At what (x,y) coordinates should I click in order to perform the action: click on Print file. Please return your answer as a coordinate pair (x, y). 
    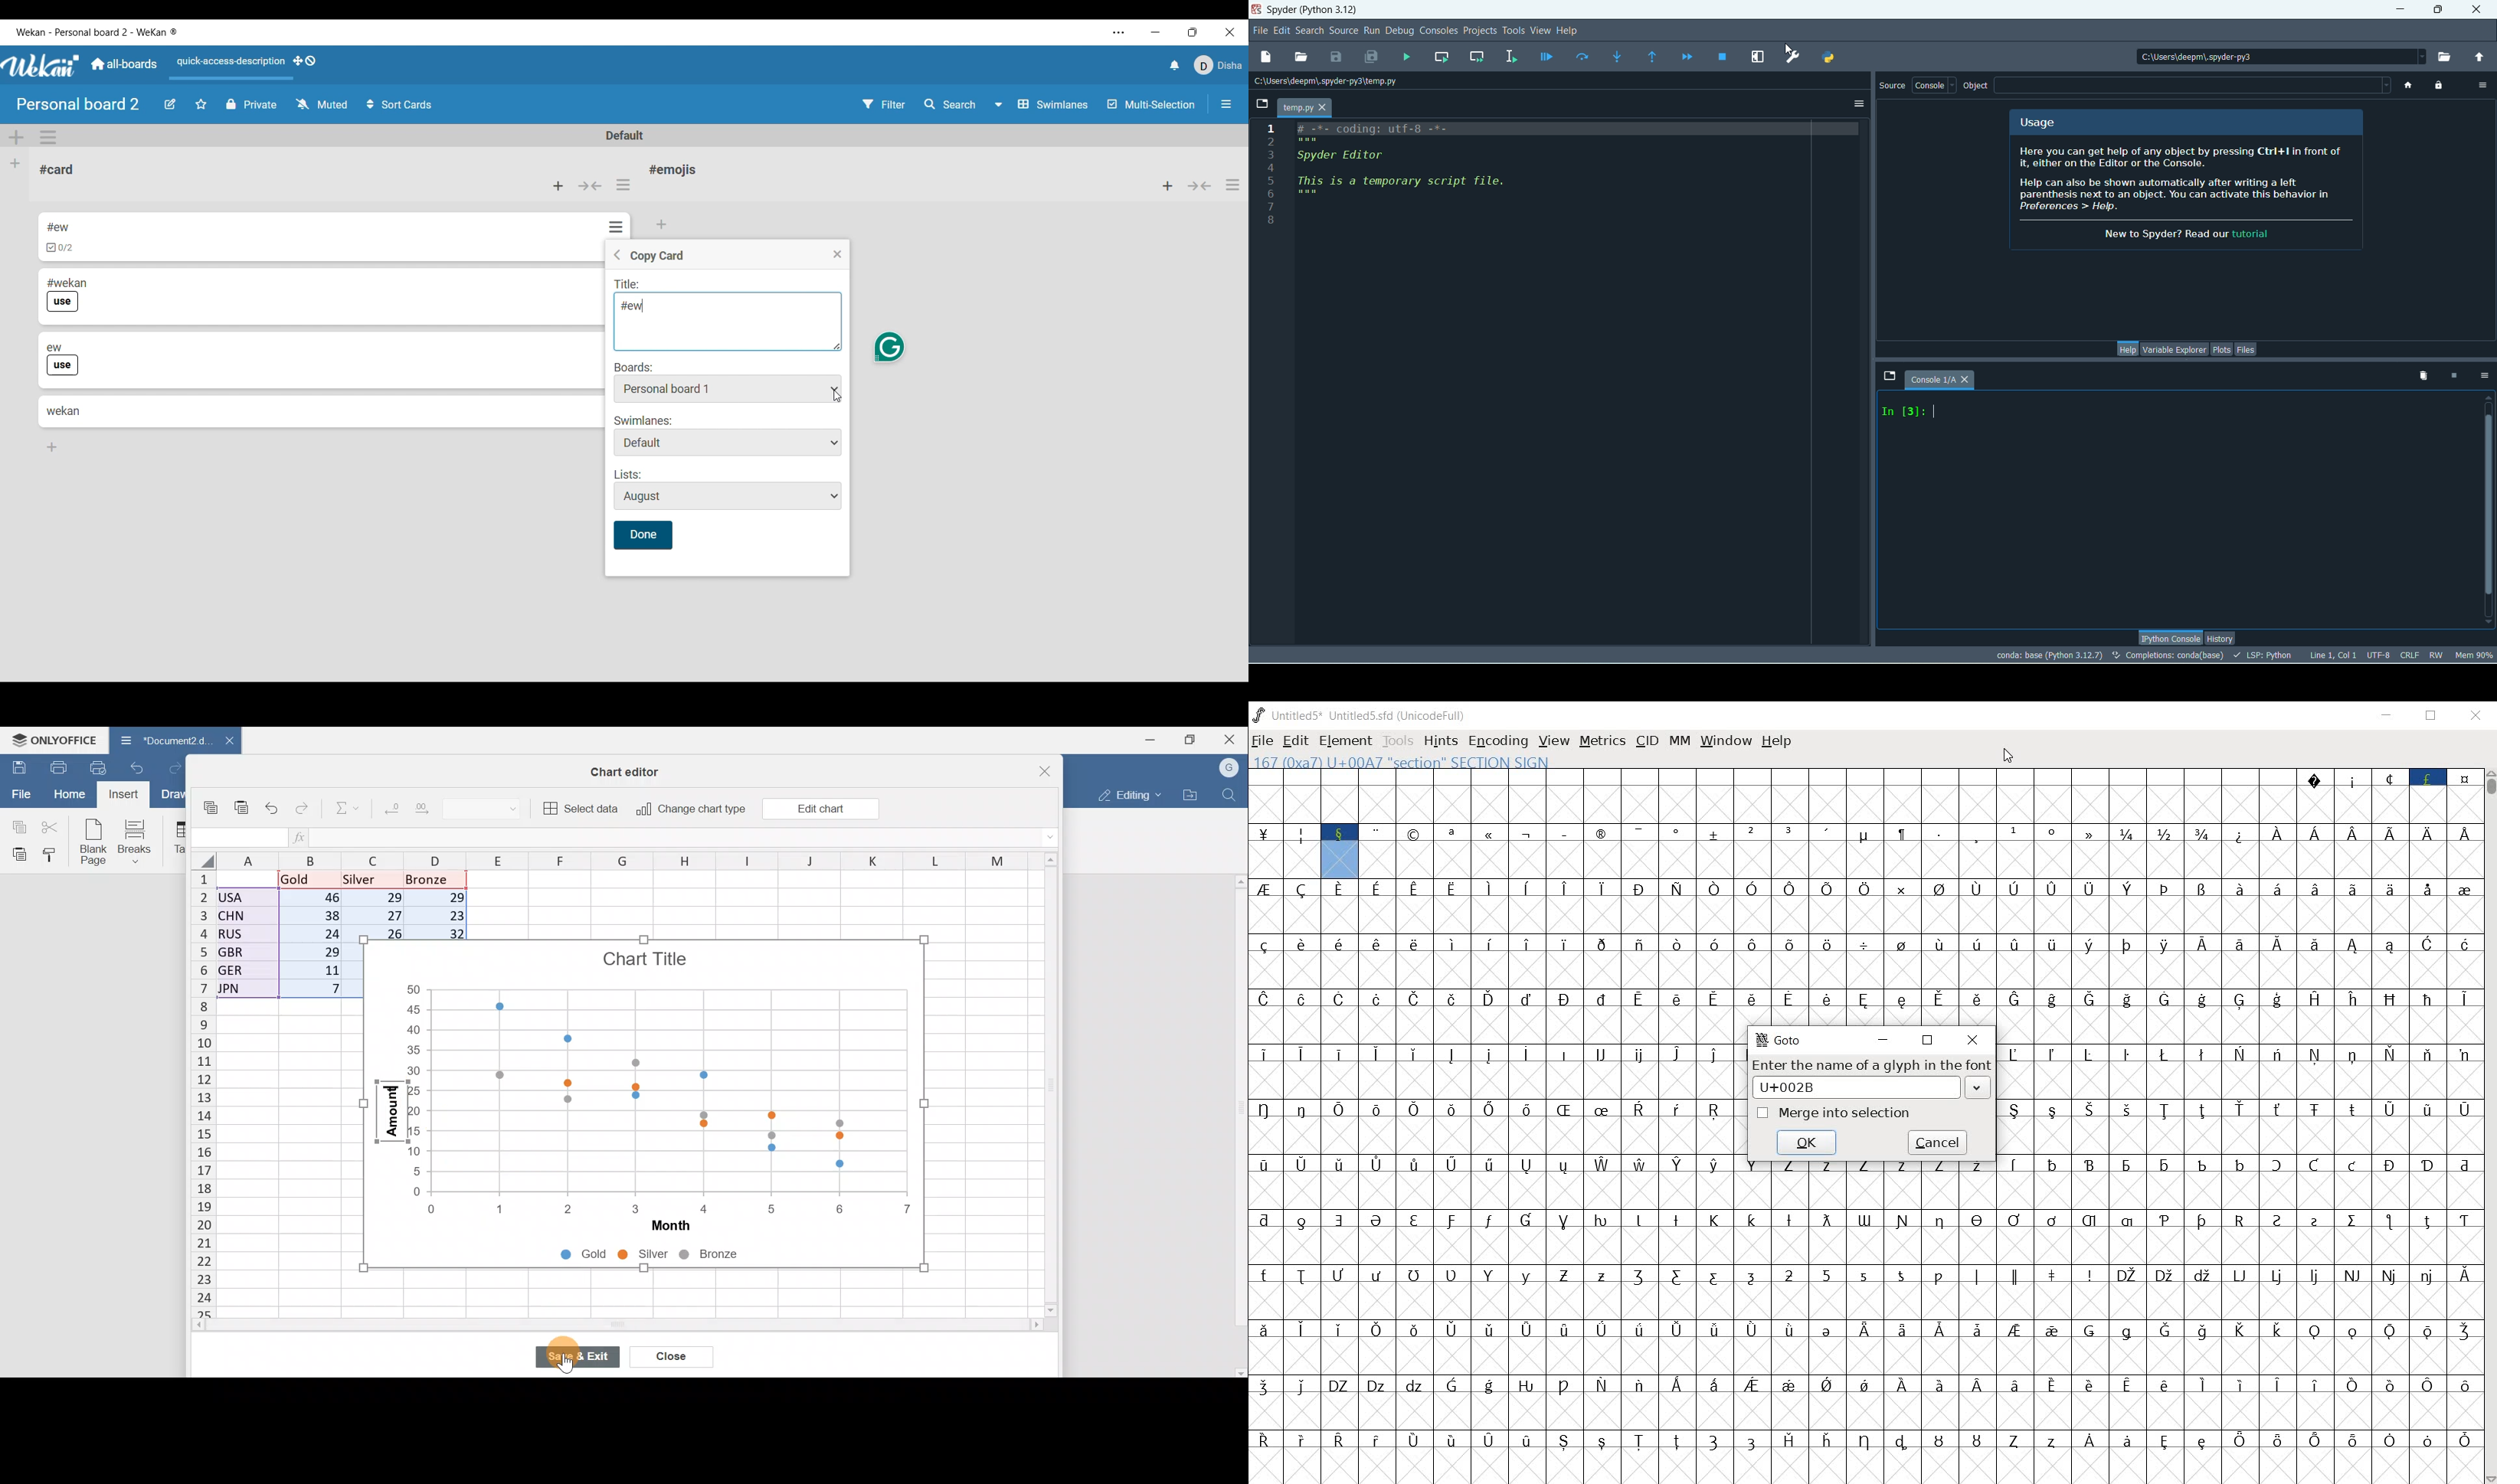
    Looking at the image, I should click on (55, 766).